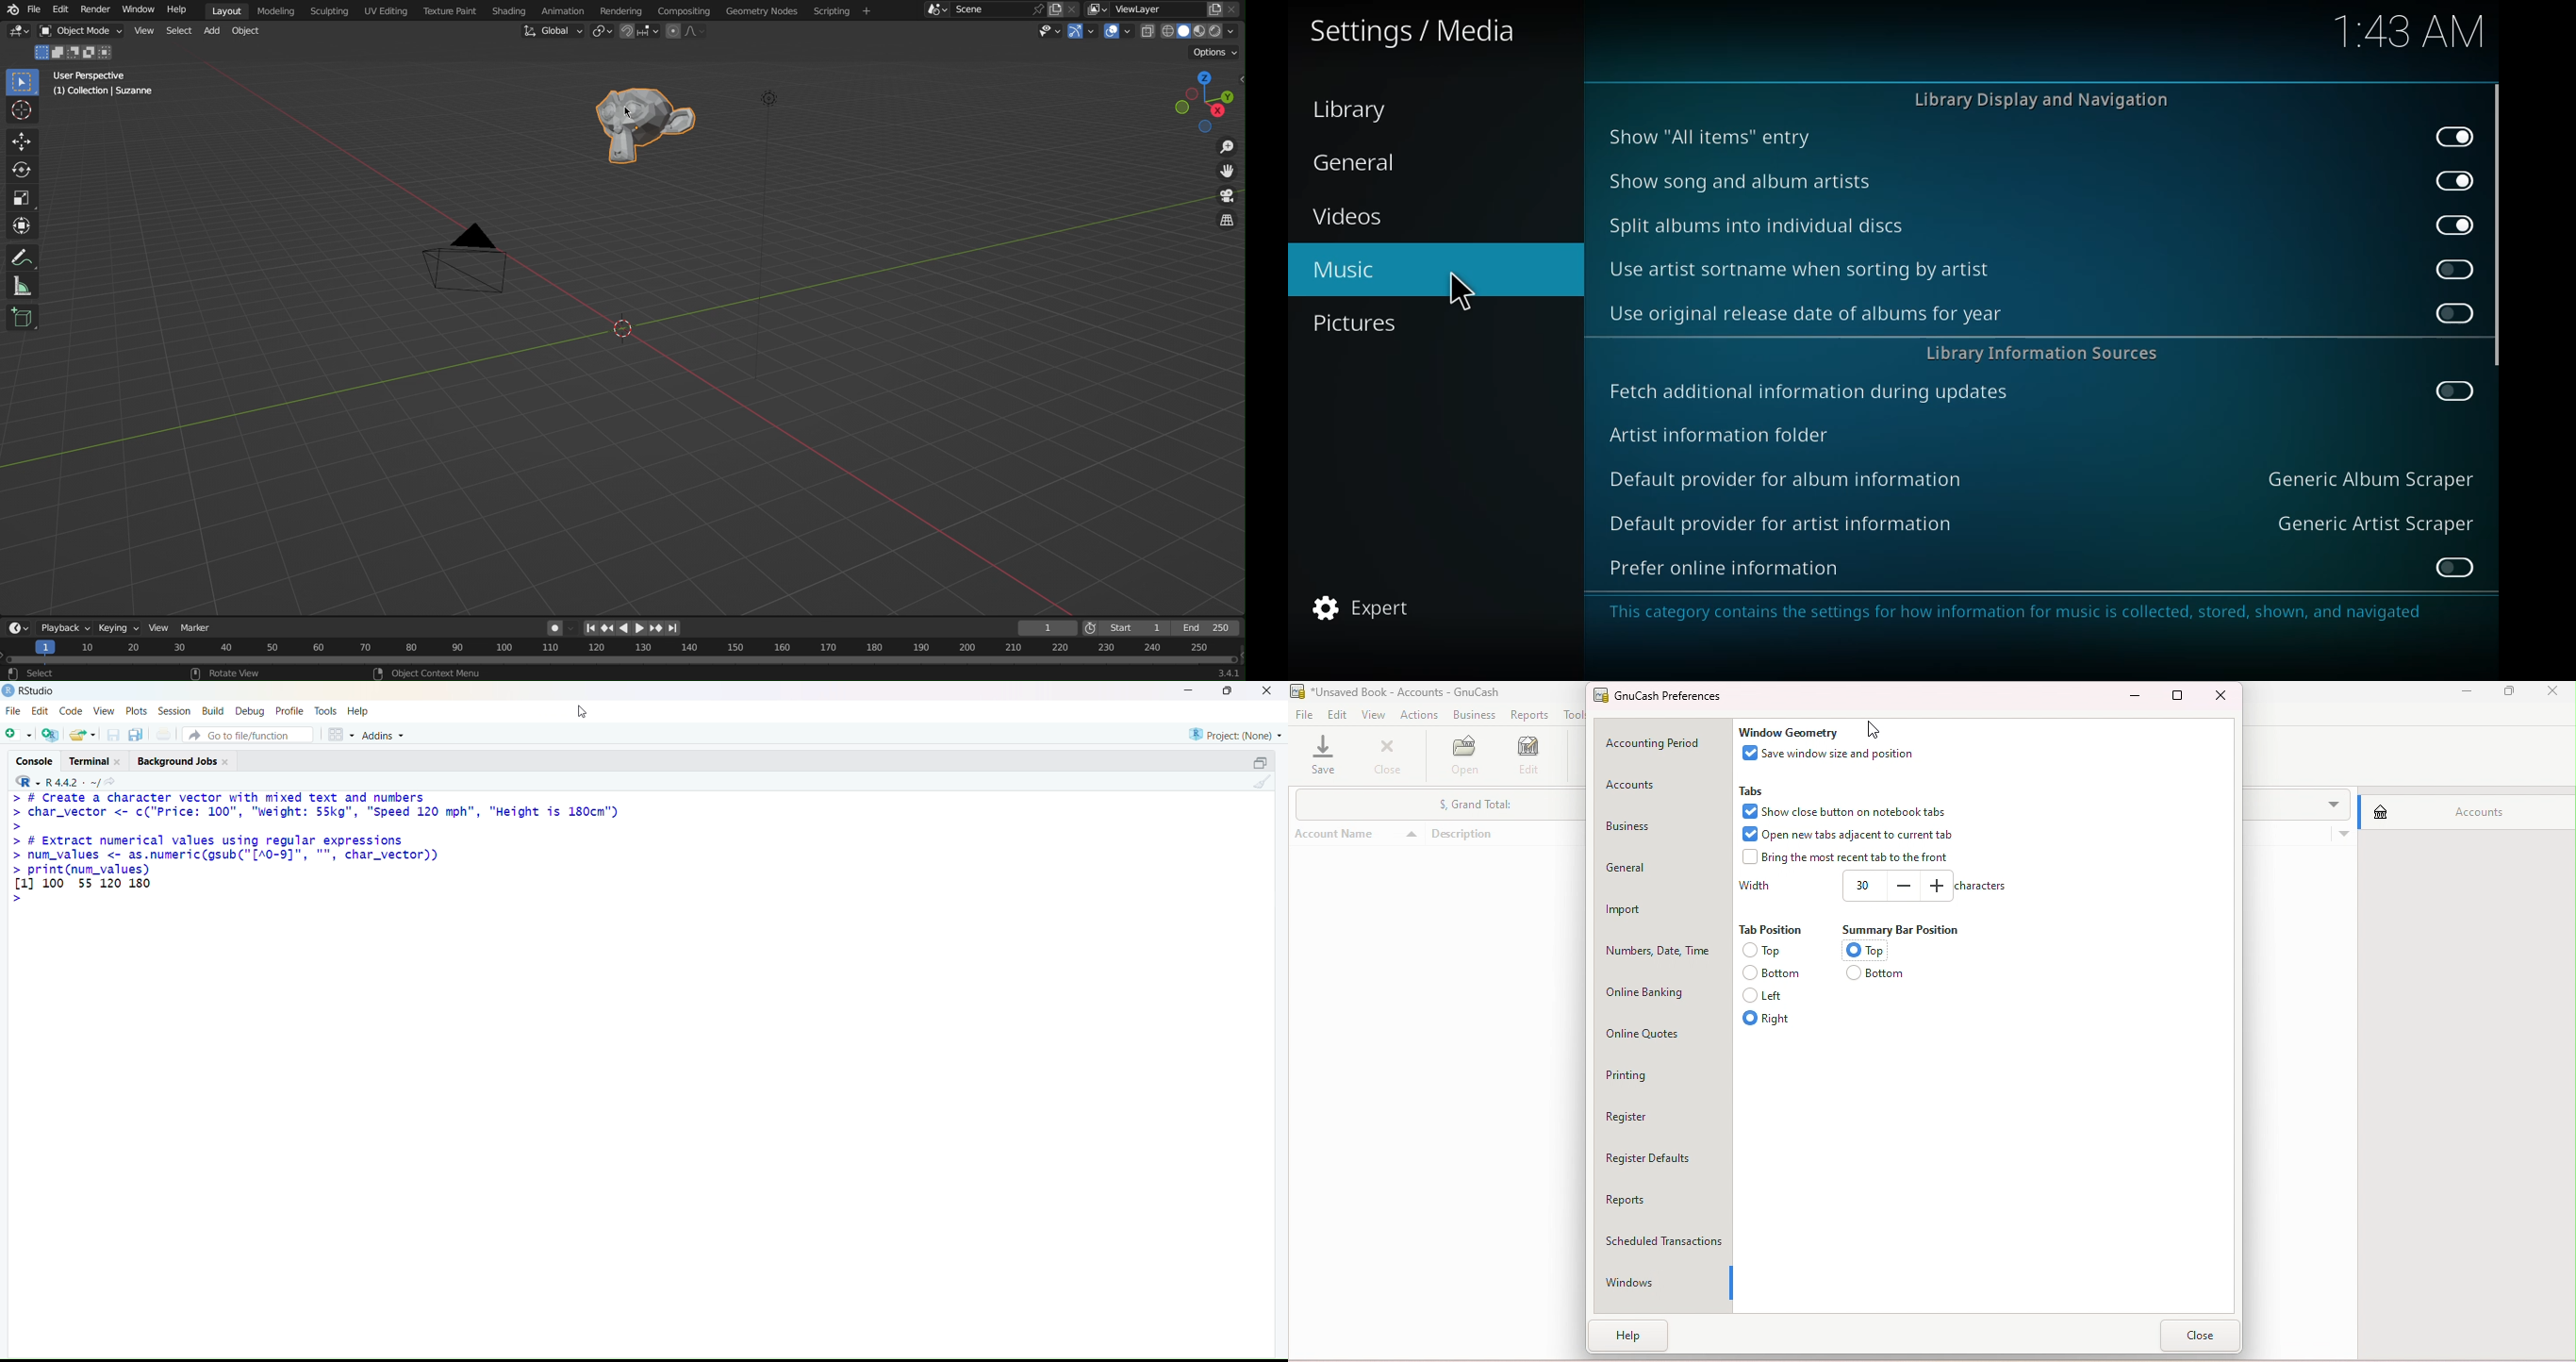  What do you see at coordinates (1813, 392) in the screenshot?
I see `fetch additional info` at bounding box center [1813, 392].